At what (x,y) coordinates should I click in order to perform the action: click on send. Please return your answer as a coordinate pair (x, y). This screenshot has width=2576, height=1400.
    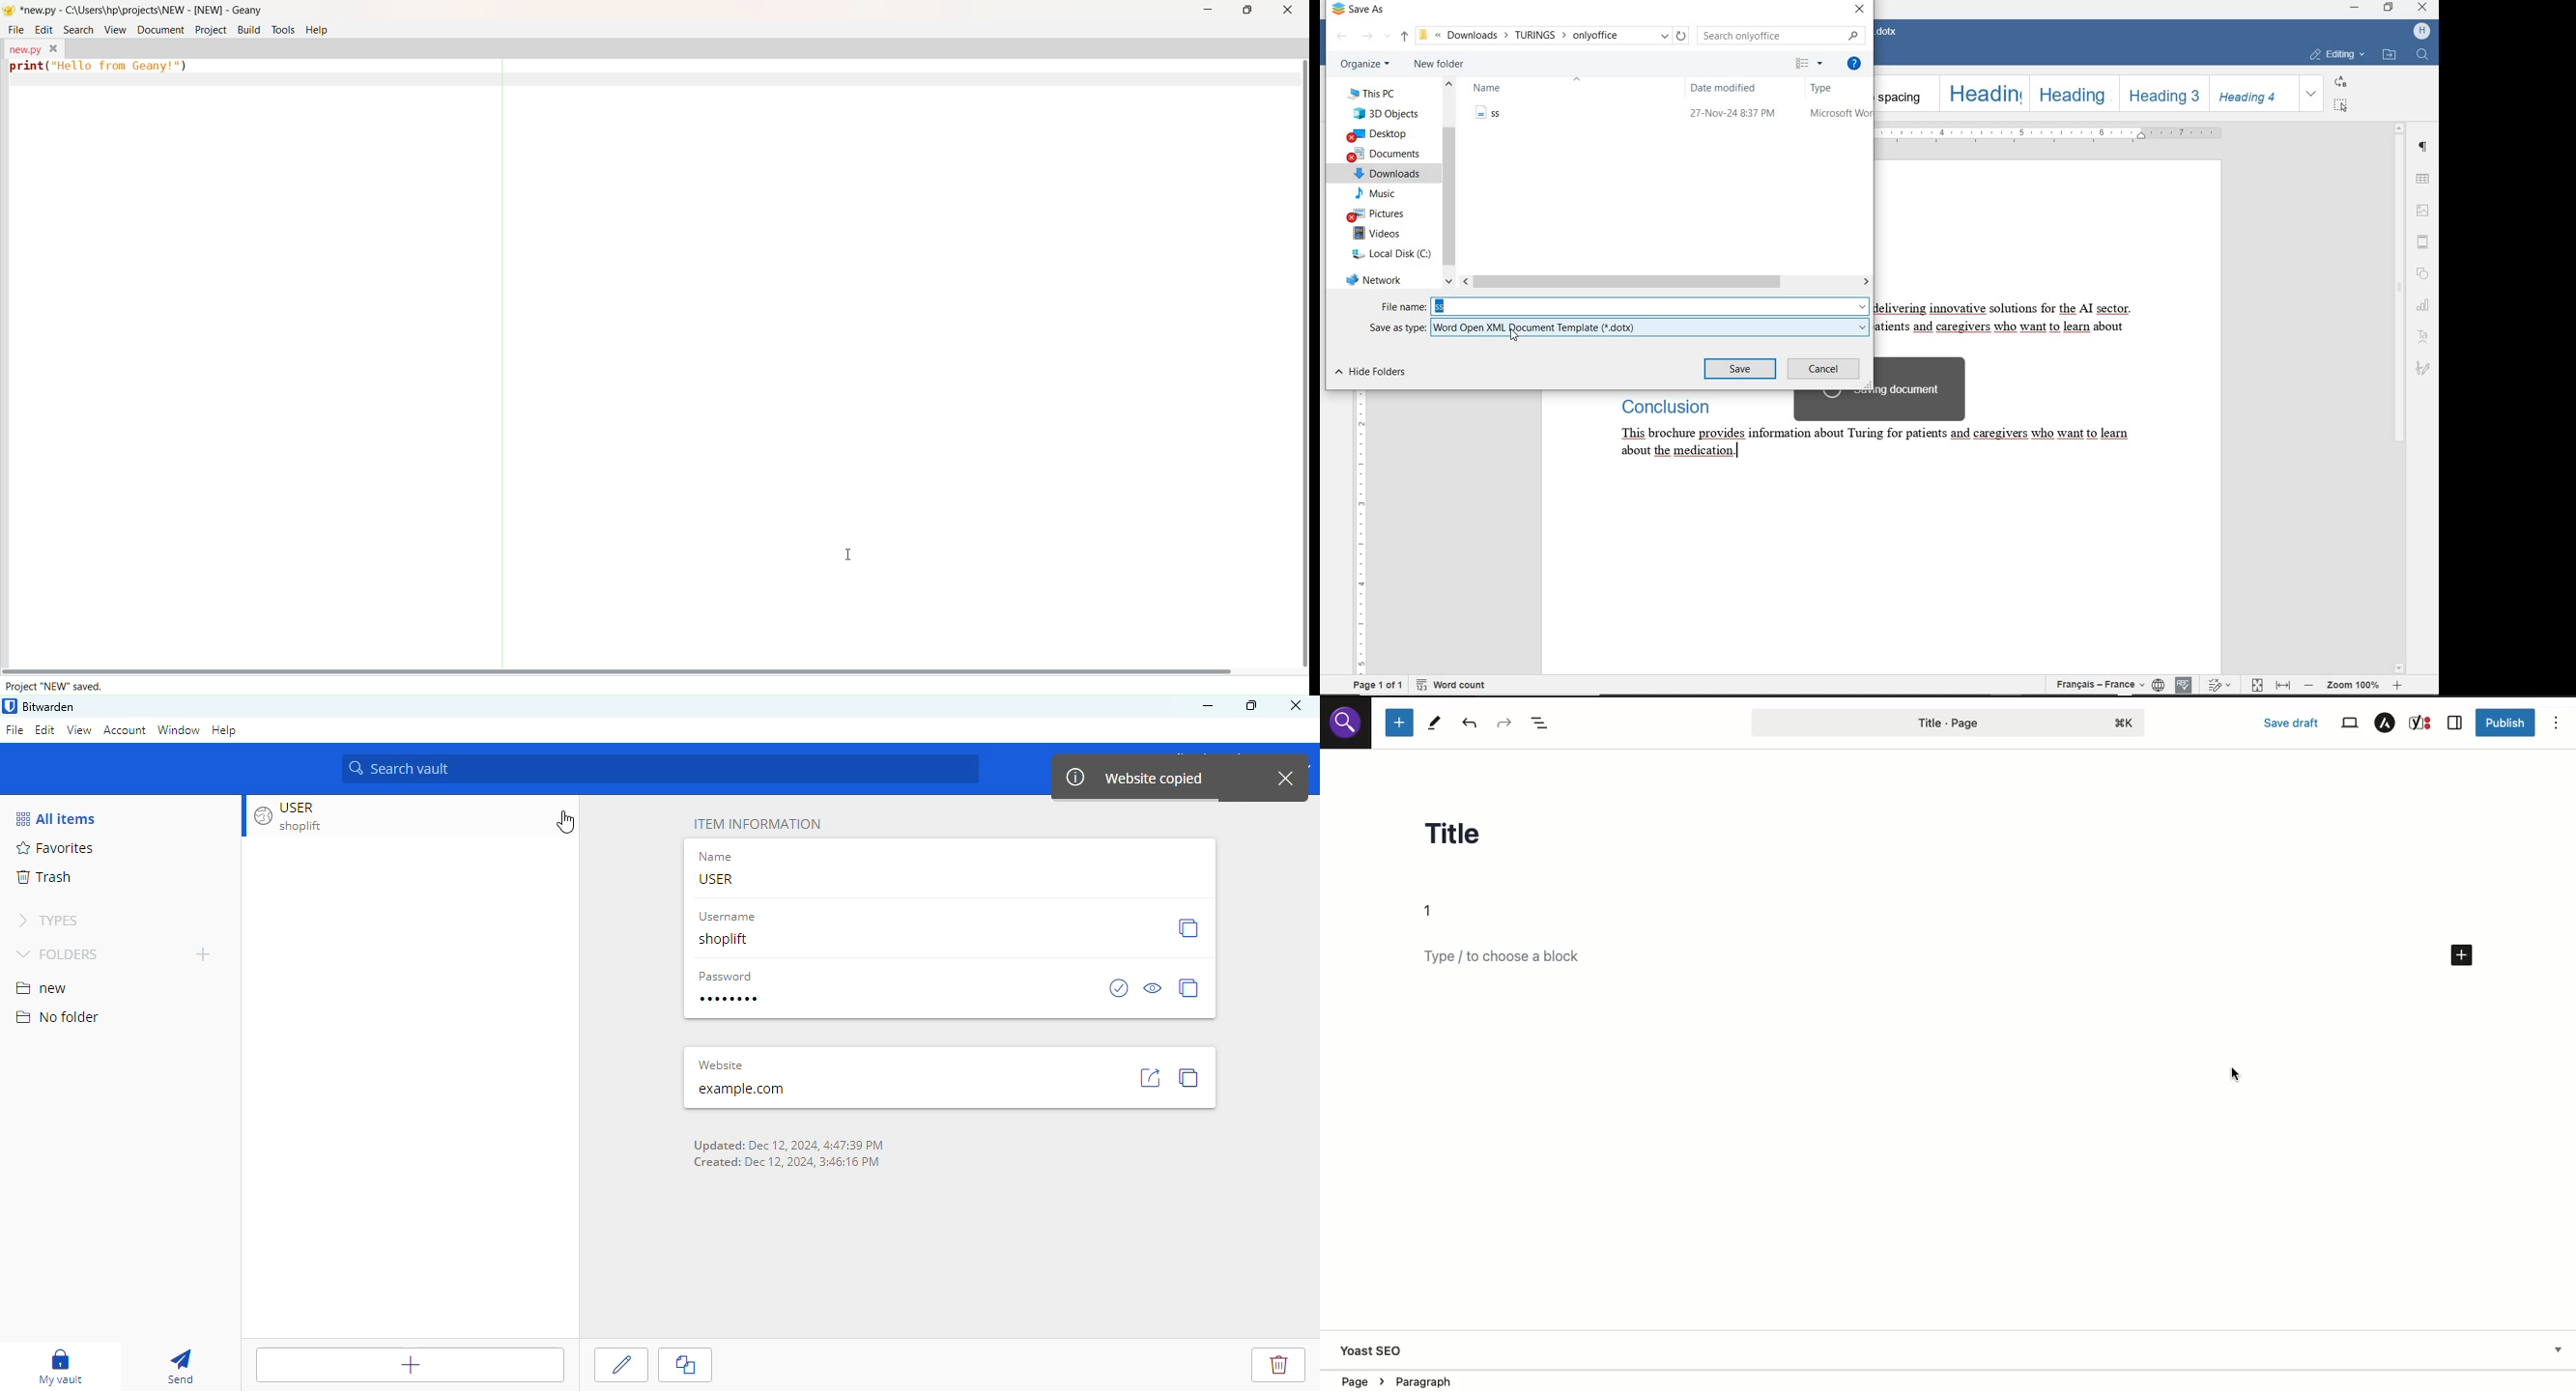
    Looking at the image, I should click on (181, 1366).